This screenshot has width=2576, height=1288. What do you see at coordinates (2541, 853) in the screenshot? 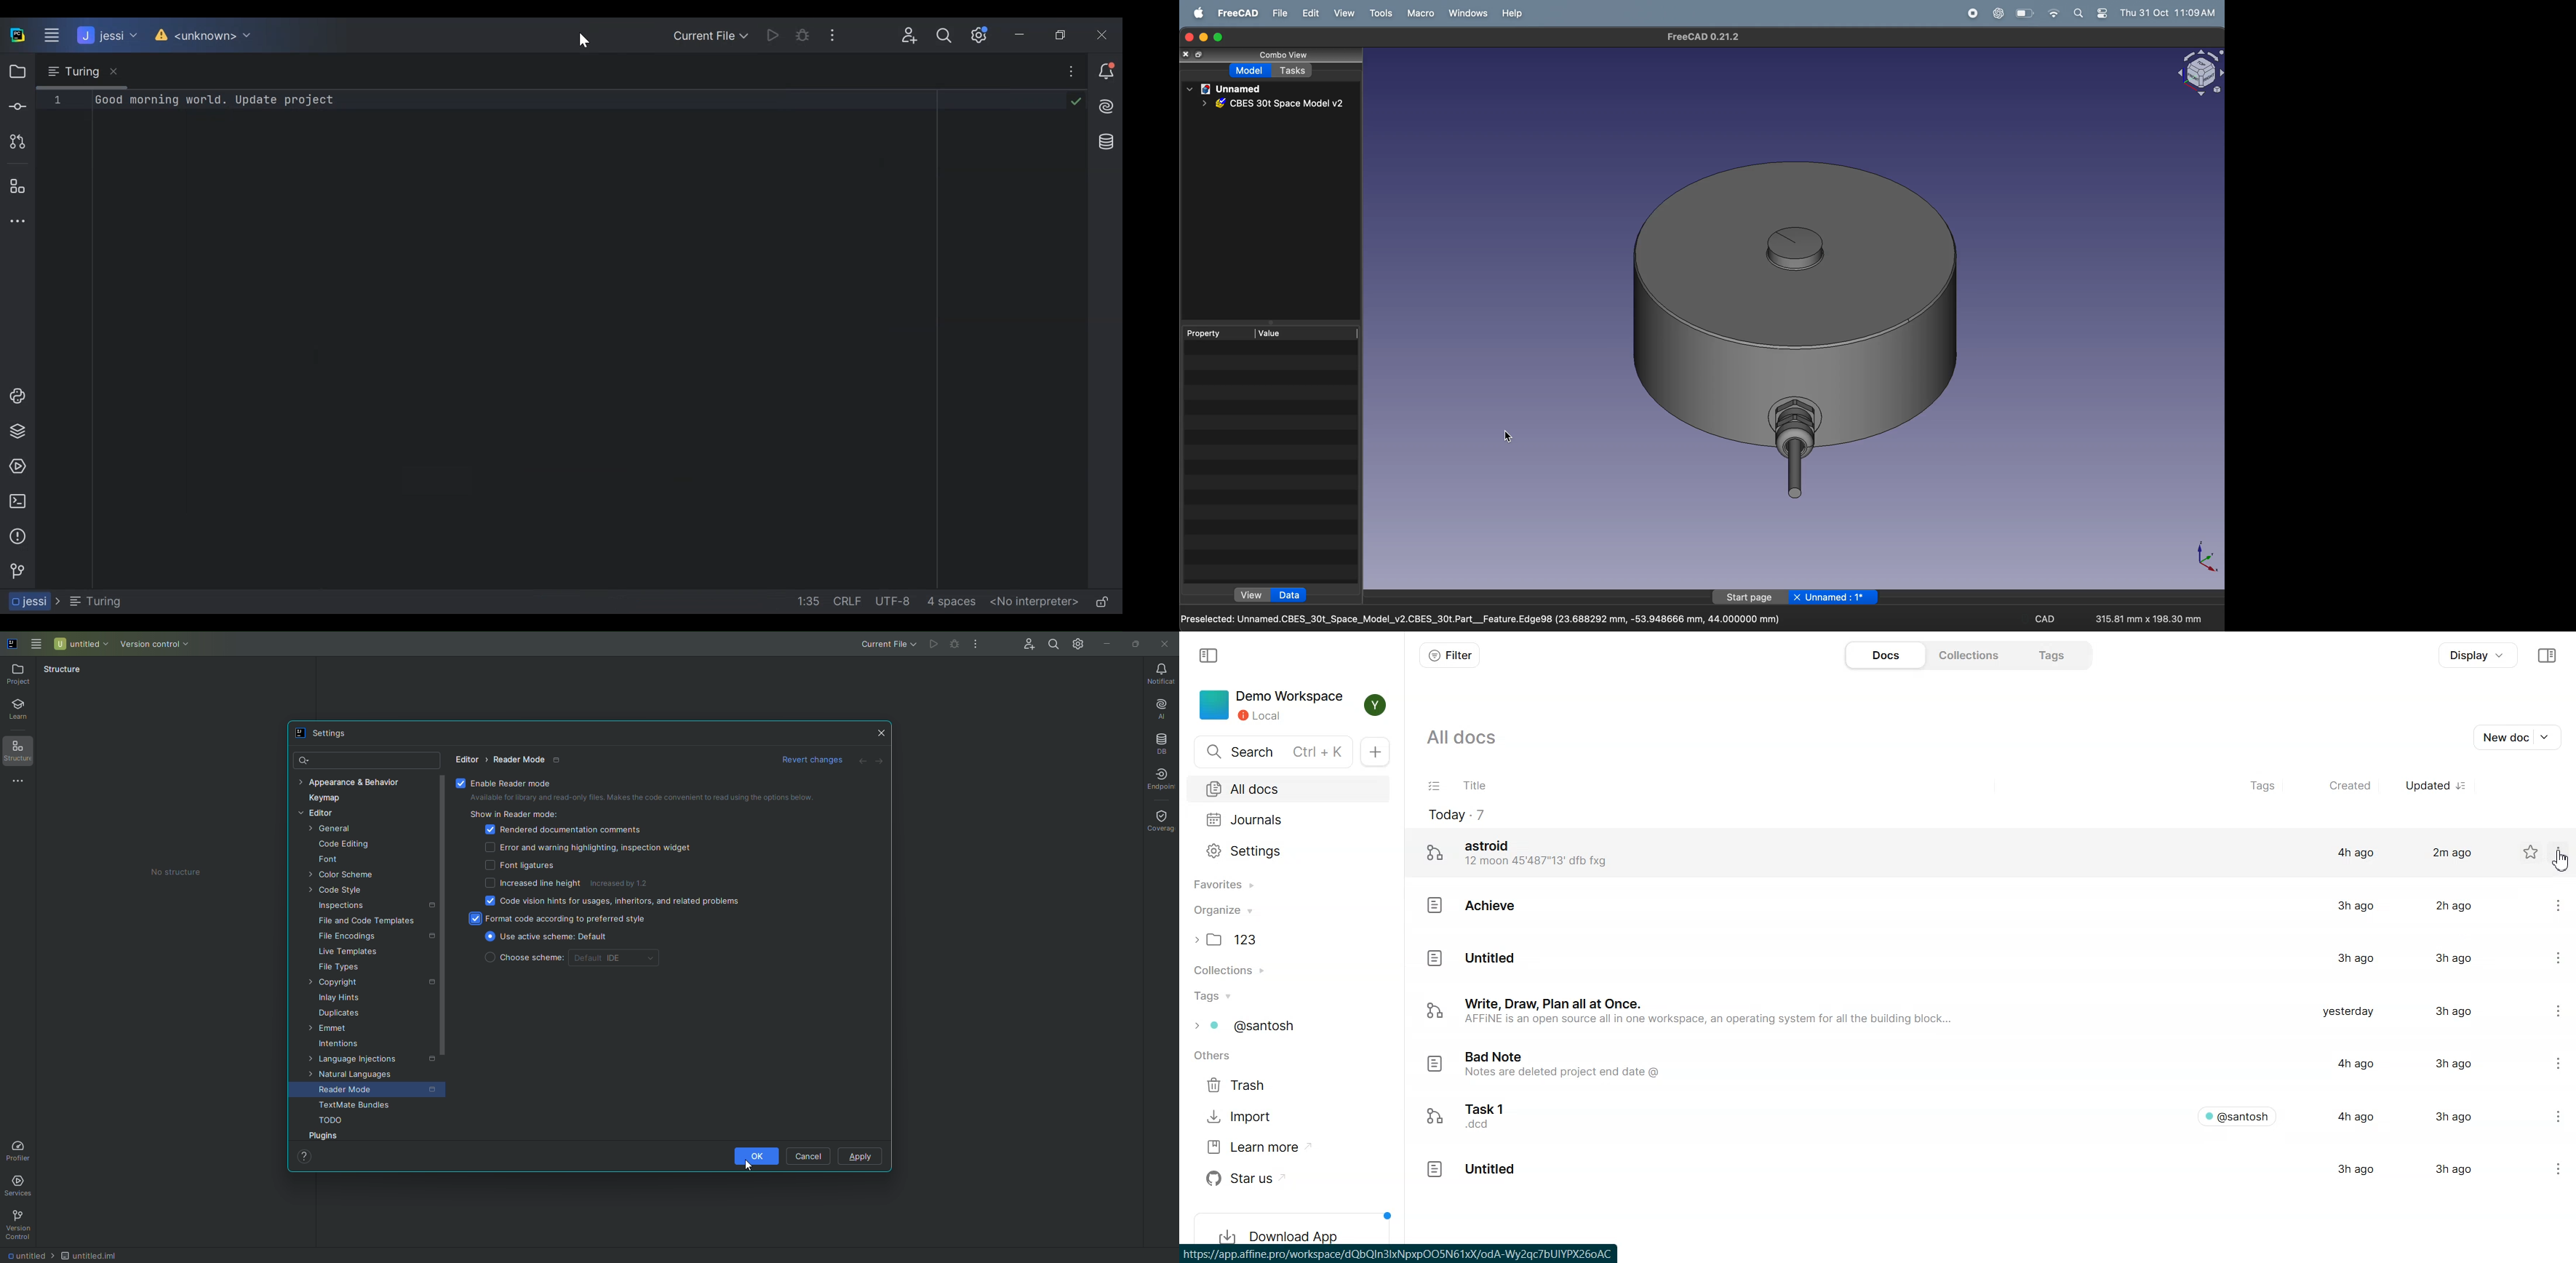
I see `Settings` at bounding box center [2541, 853].